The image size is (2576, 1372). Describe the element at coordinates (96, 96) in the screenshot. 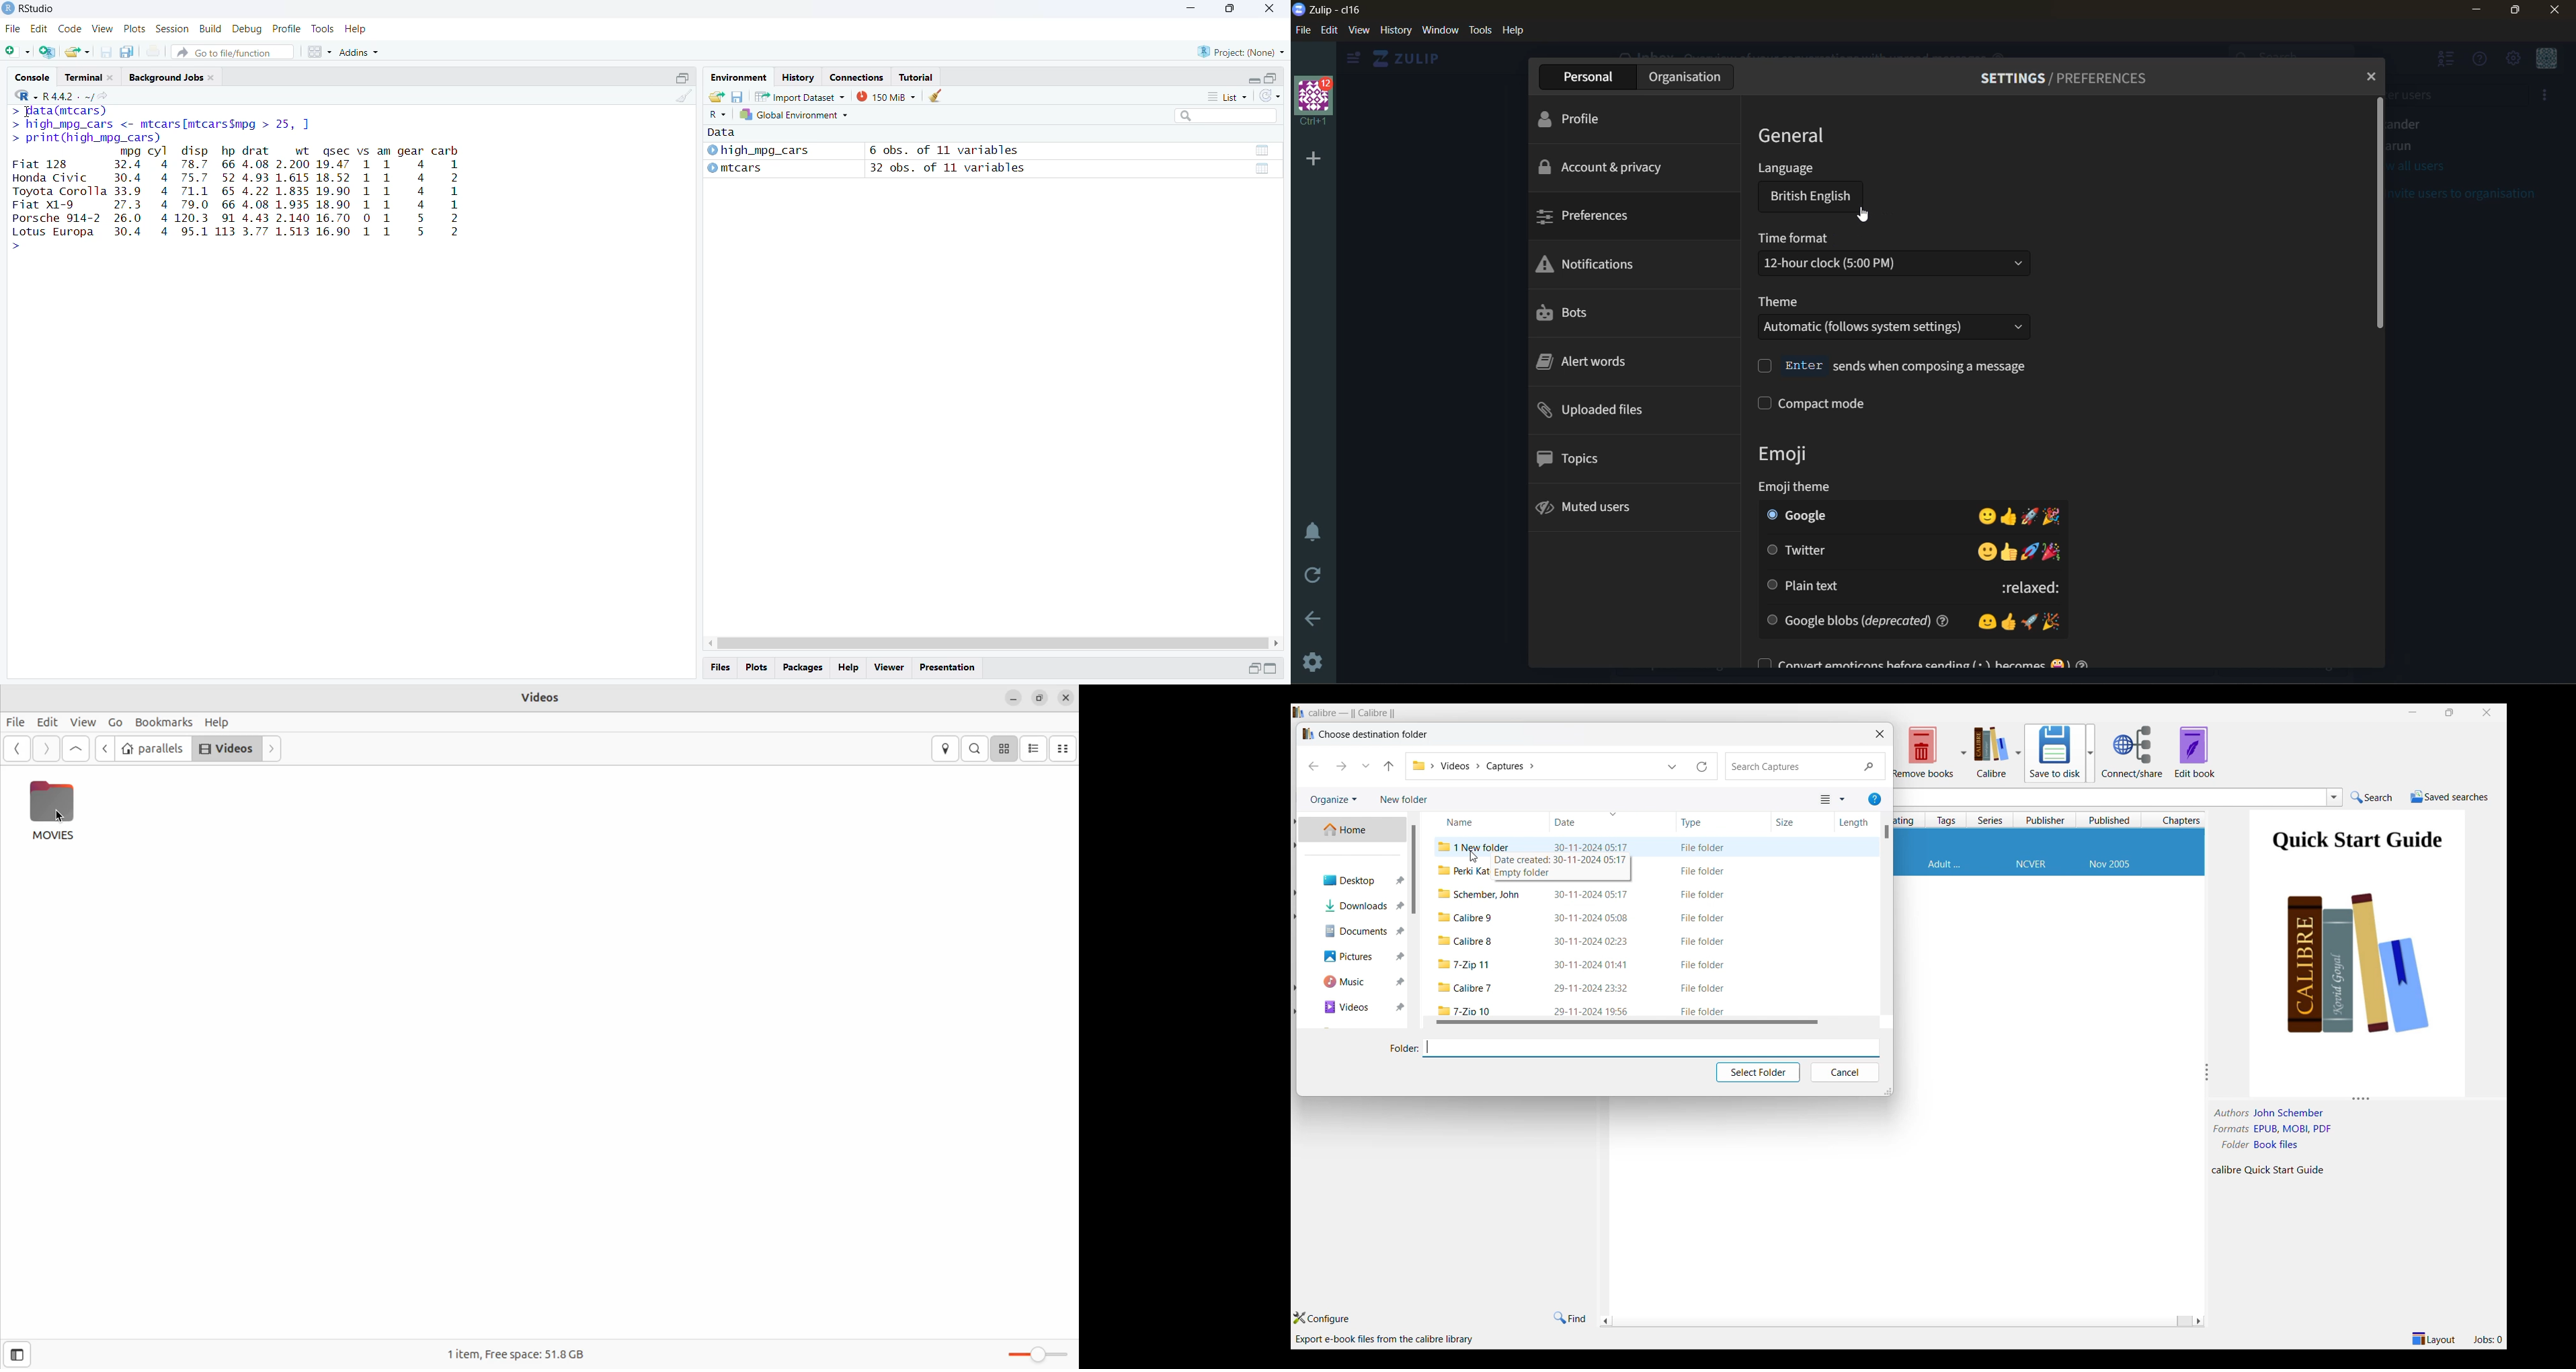

I see `view current directory` at that location.